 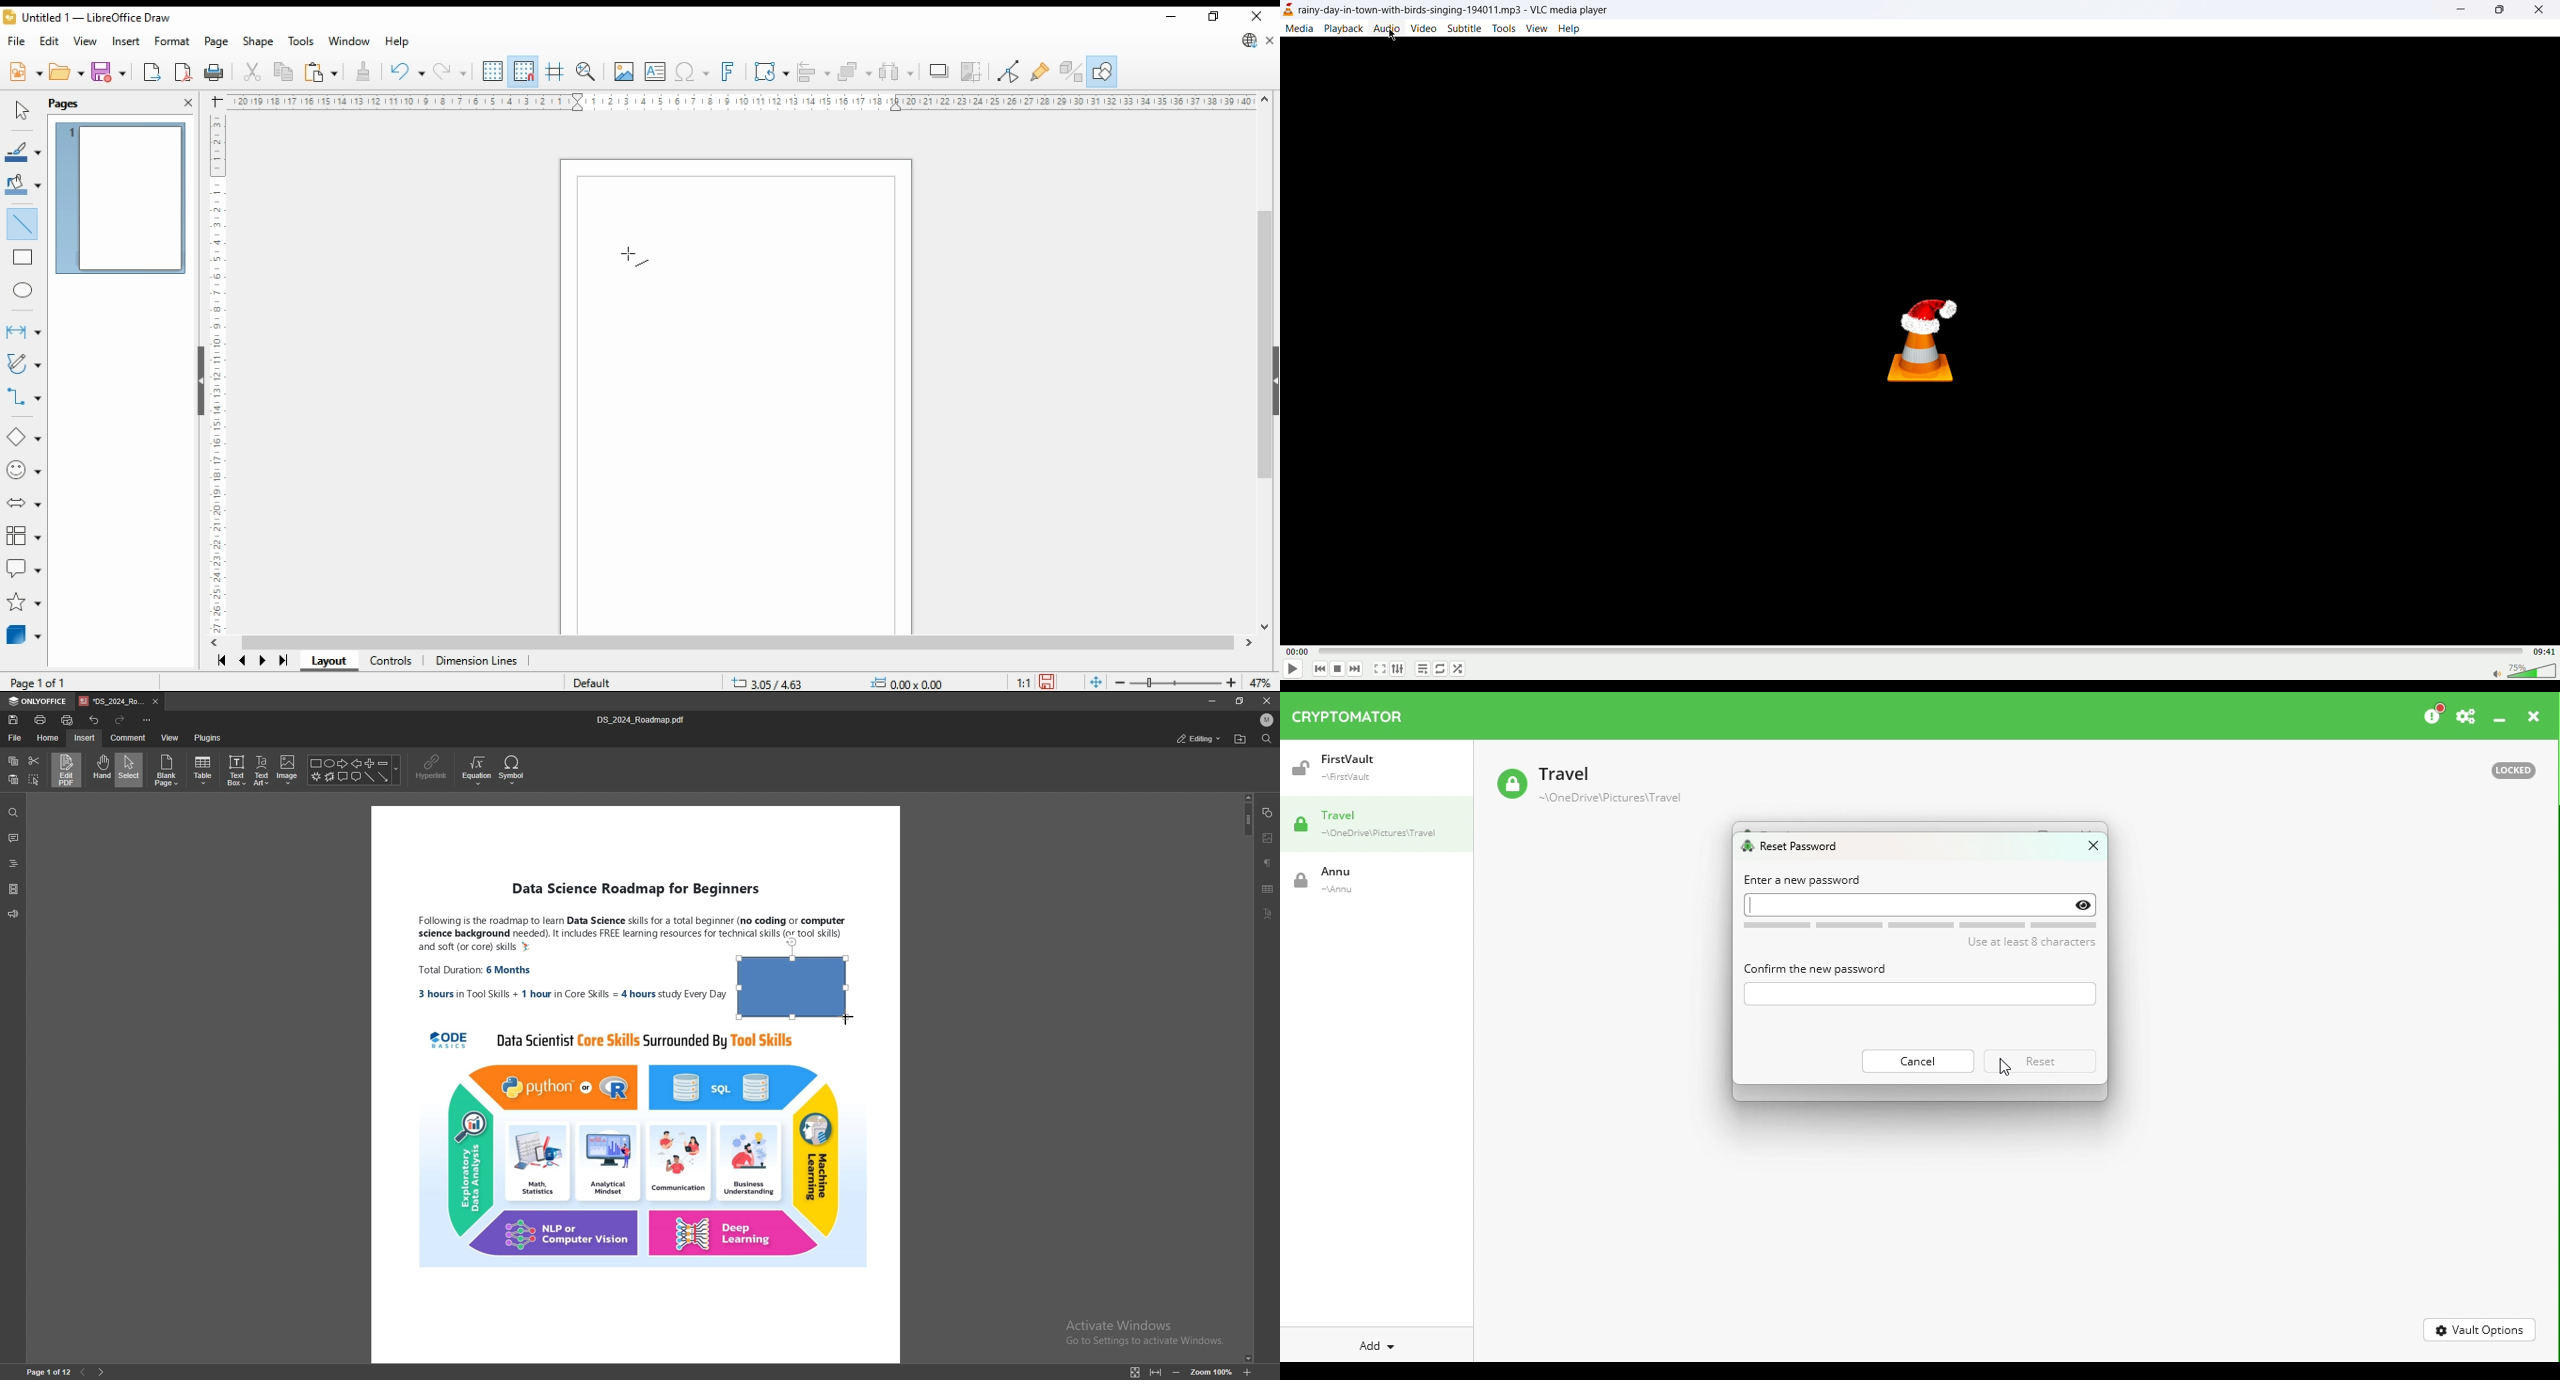 I want to click on restore, so click(x=1213, y=17).